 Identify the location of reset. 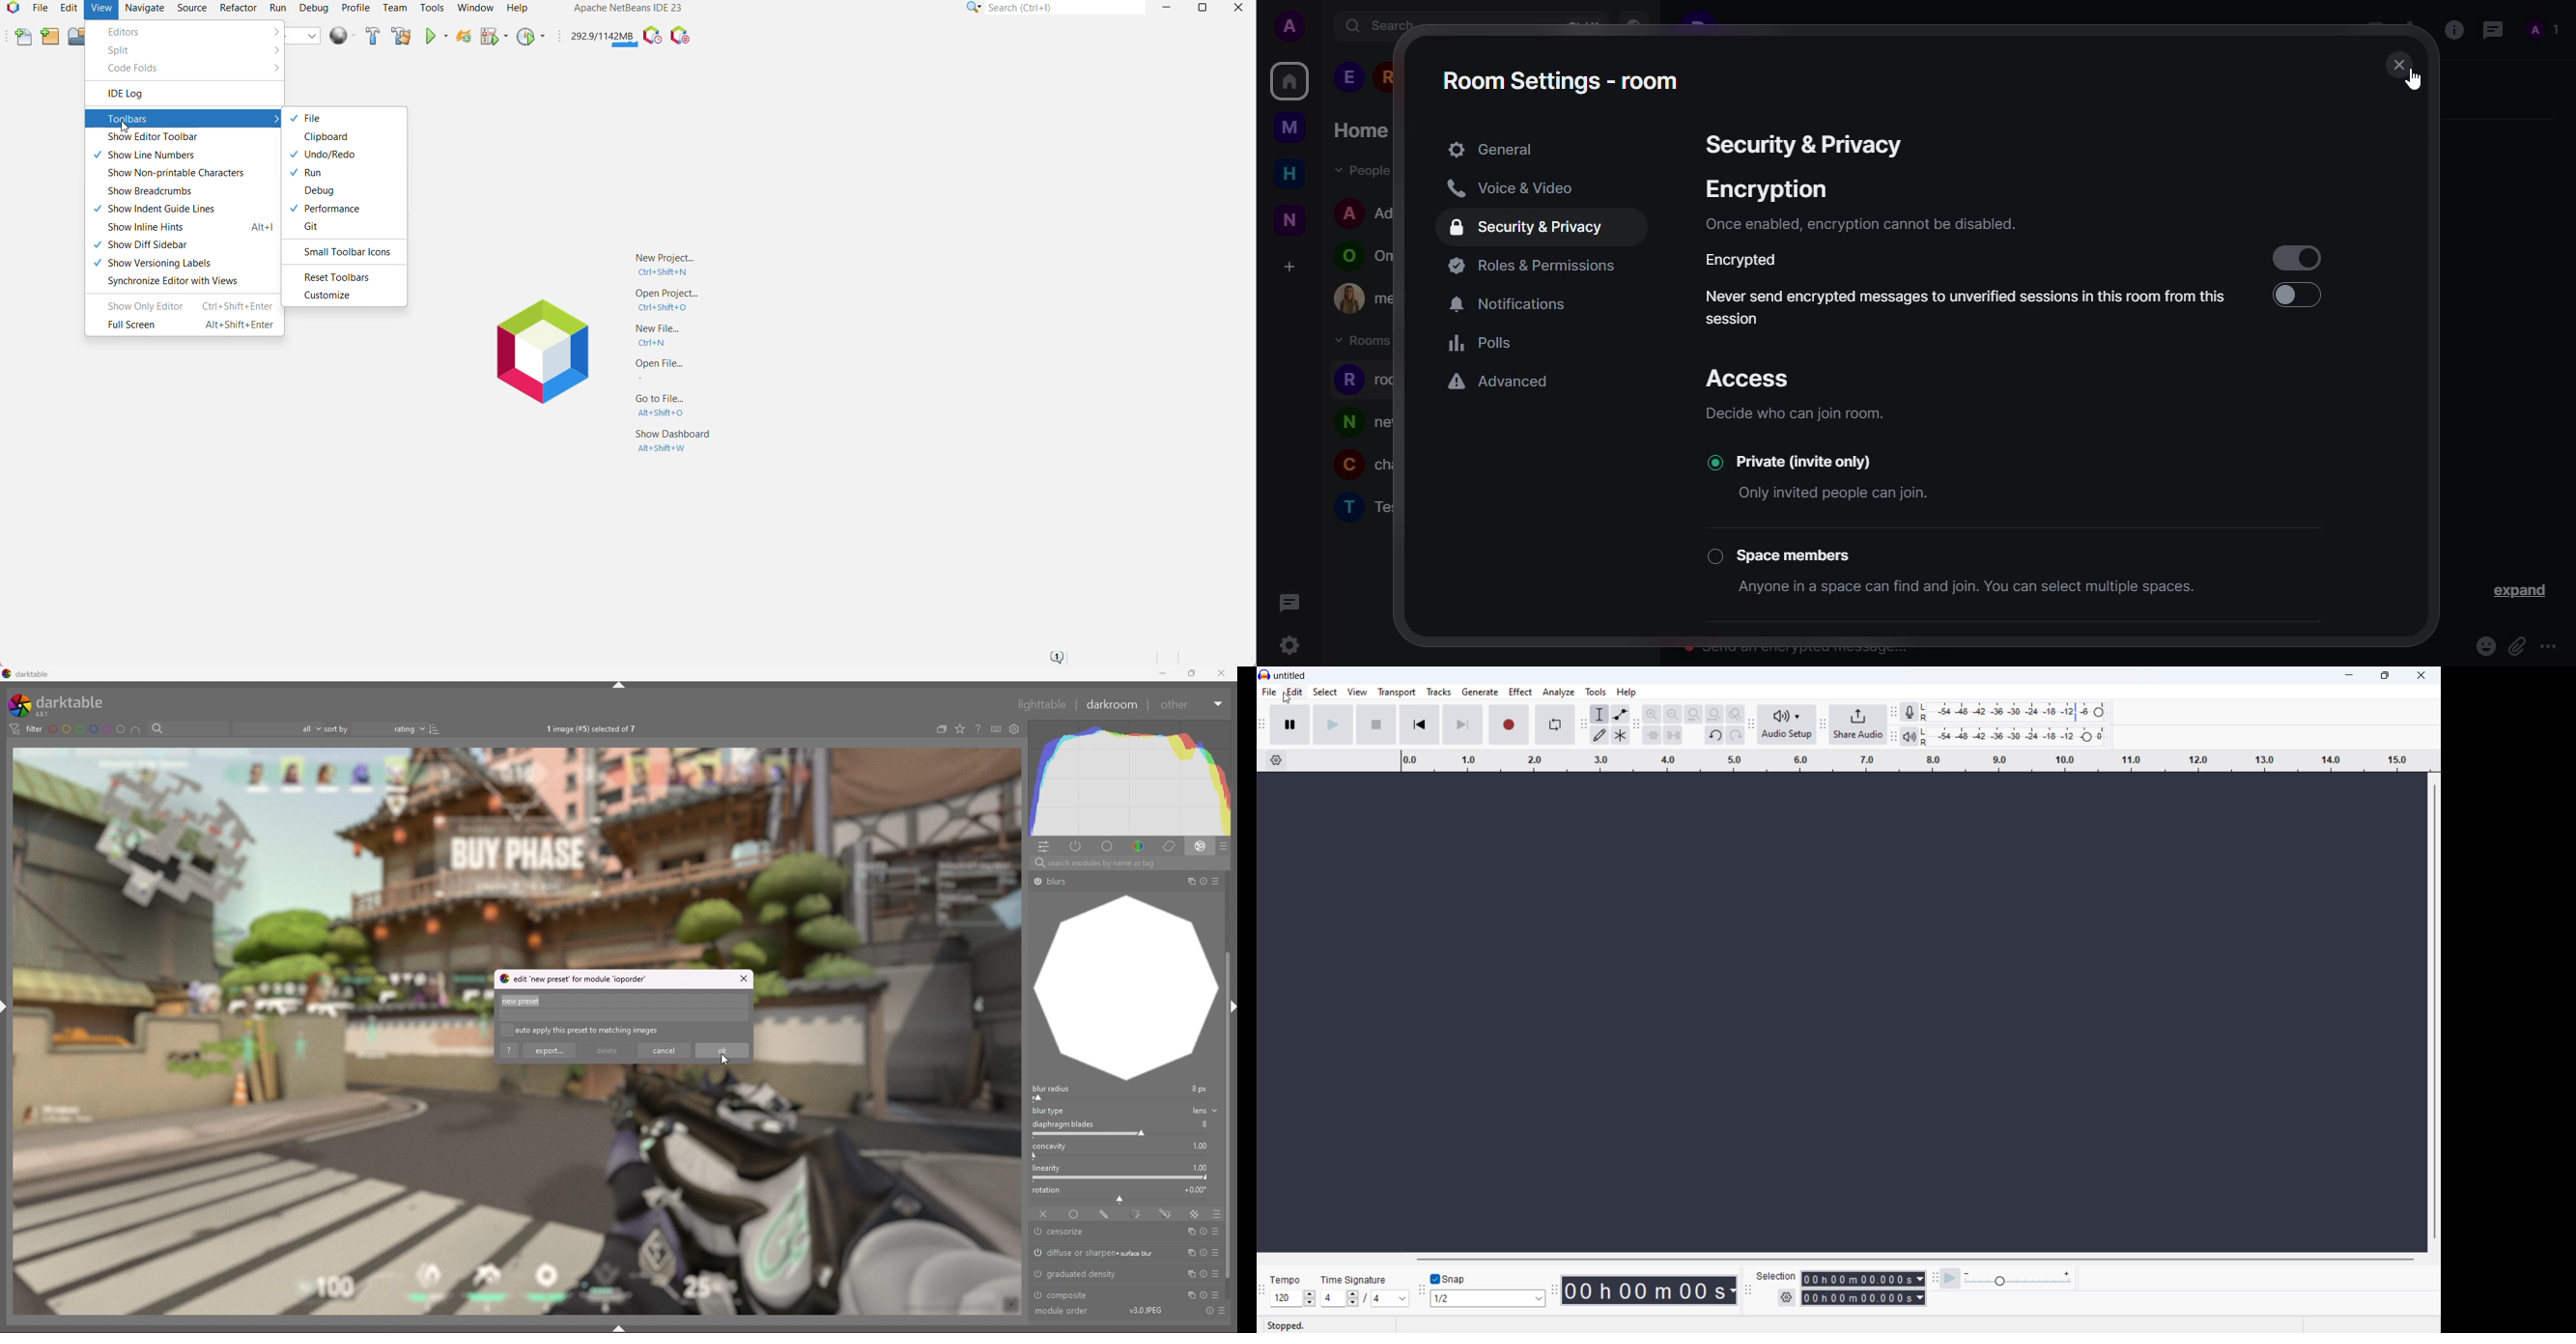
(1203, 1274).